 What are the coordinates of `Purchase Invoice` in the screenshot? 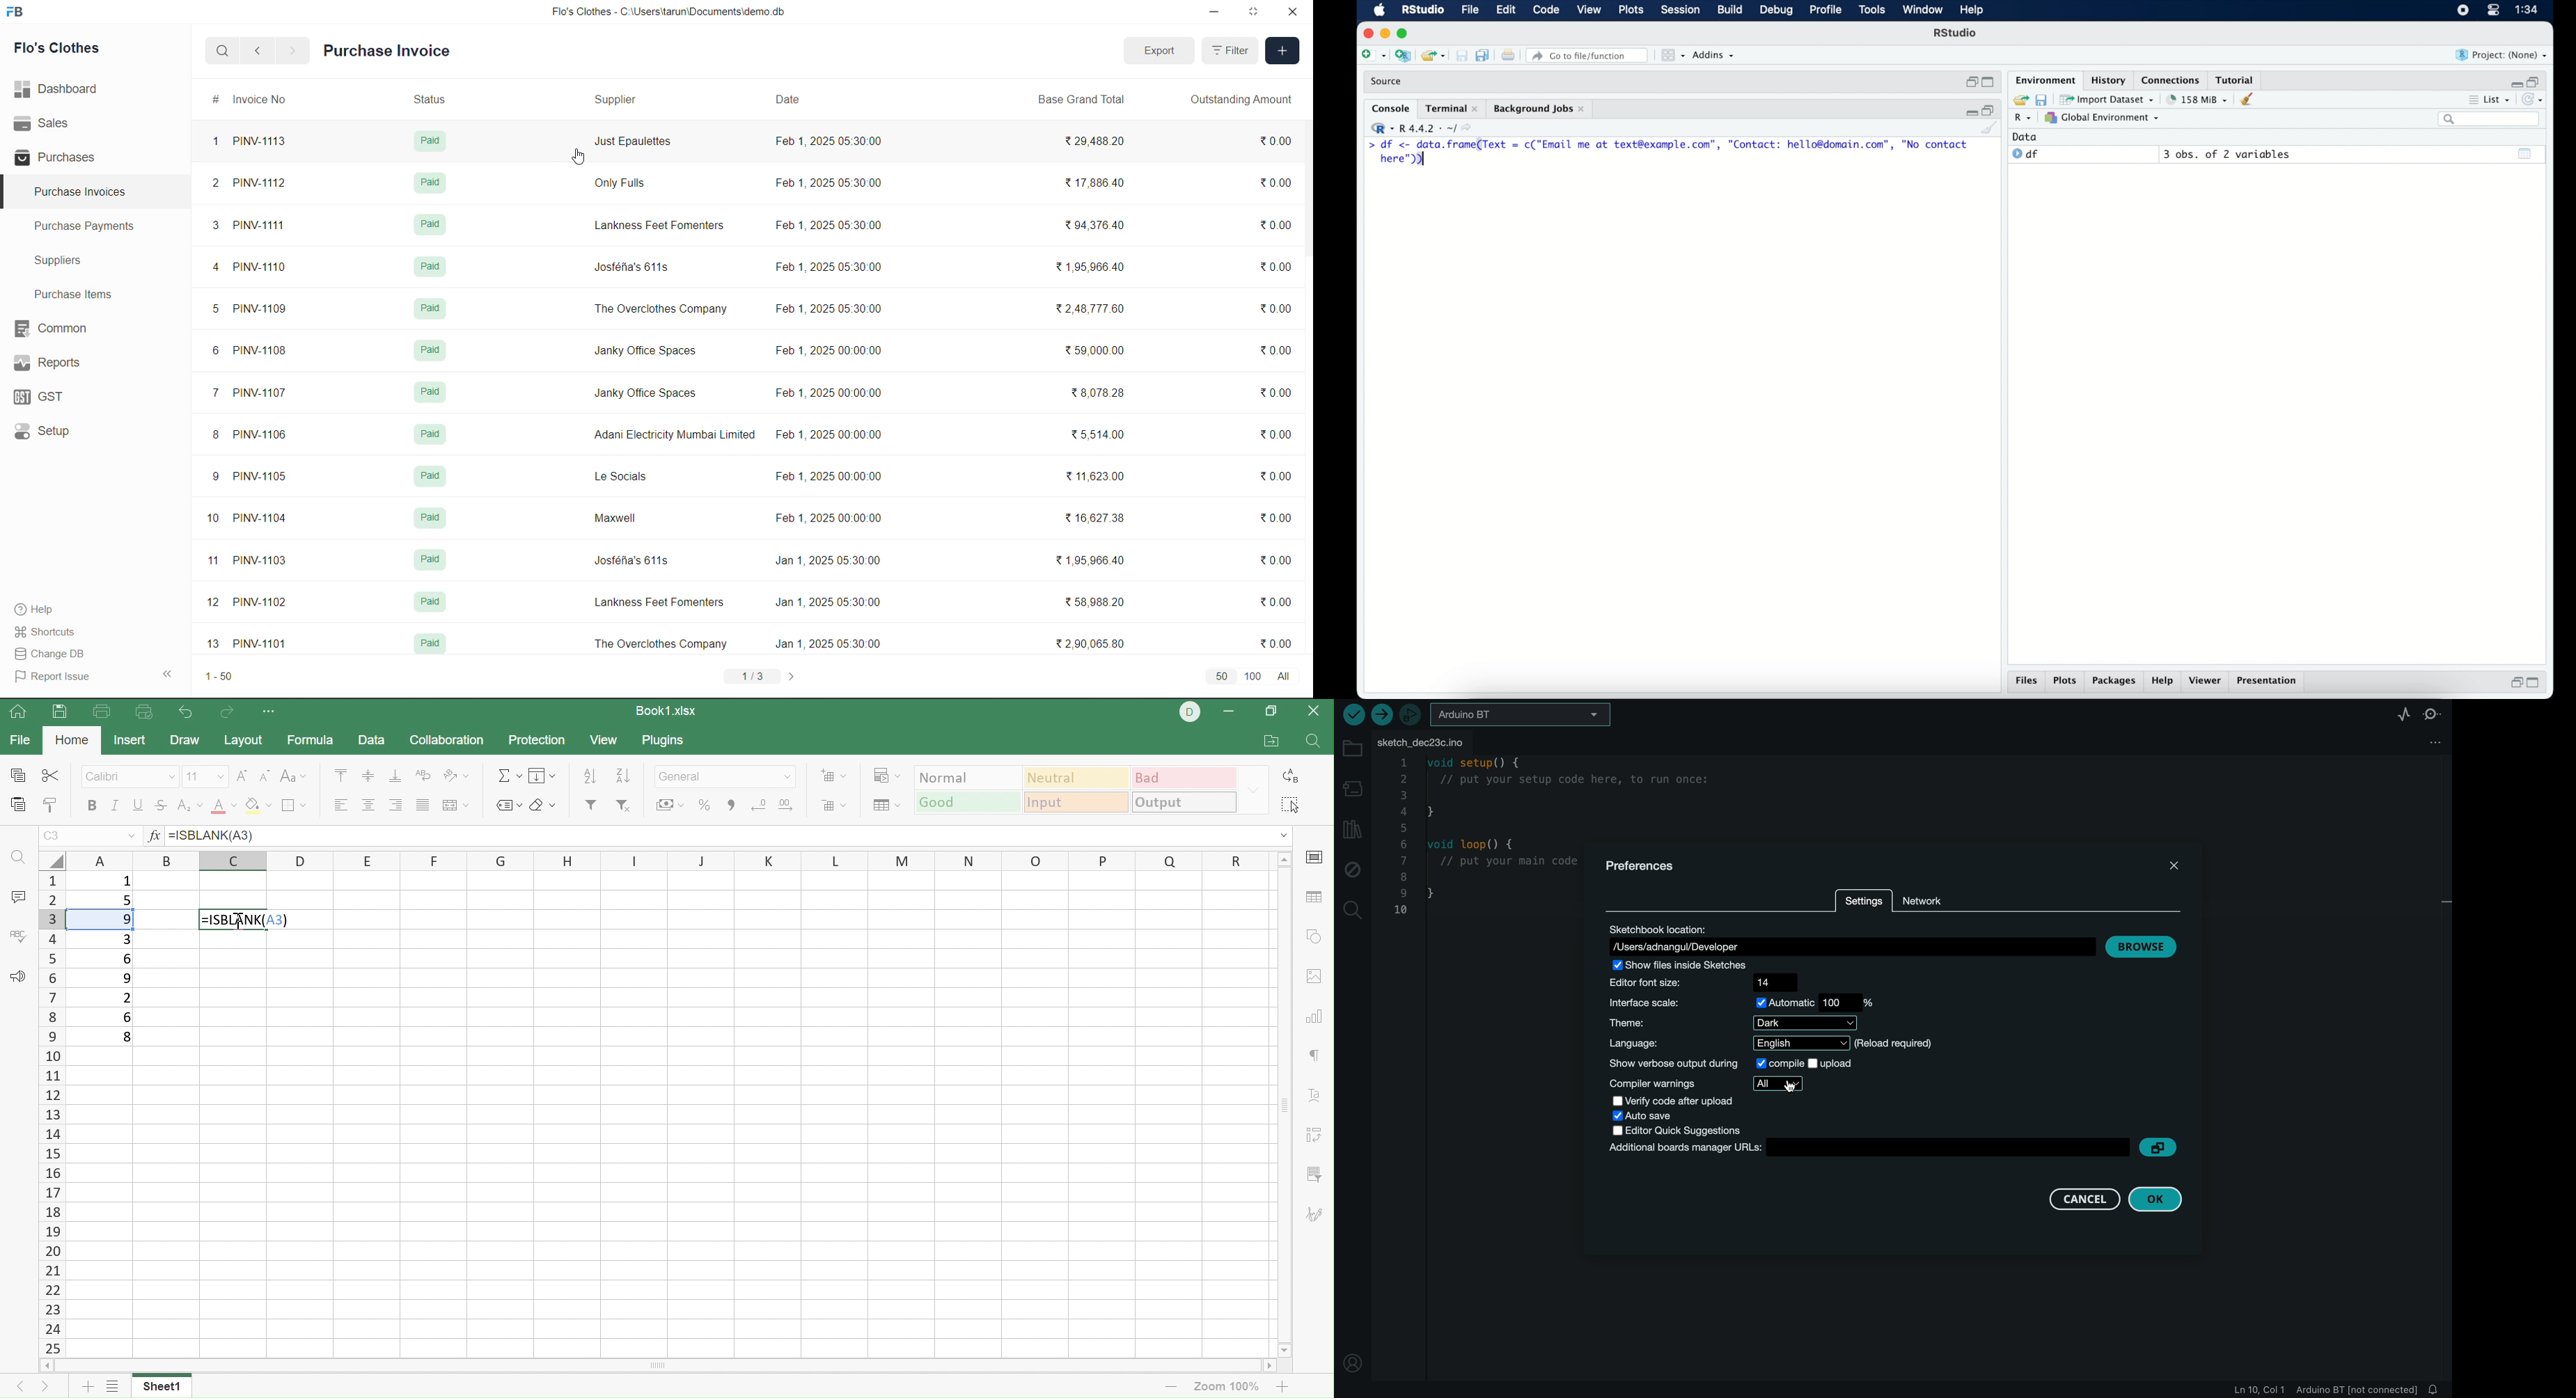 It's located at (388, 51).